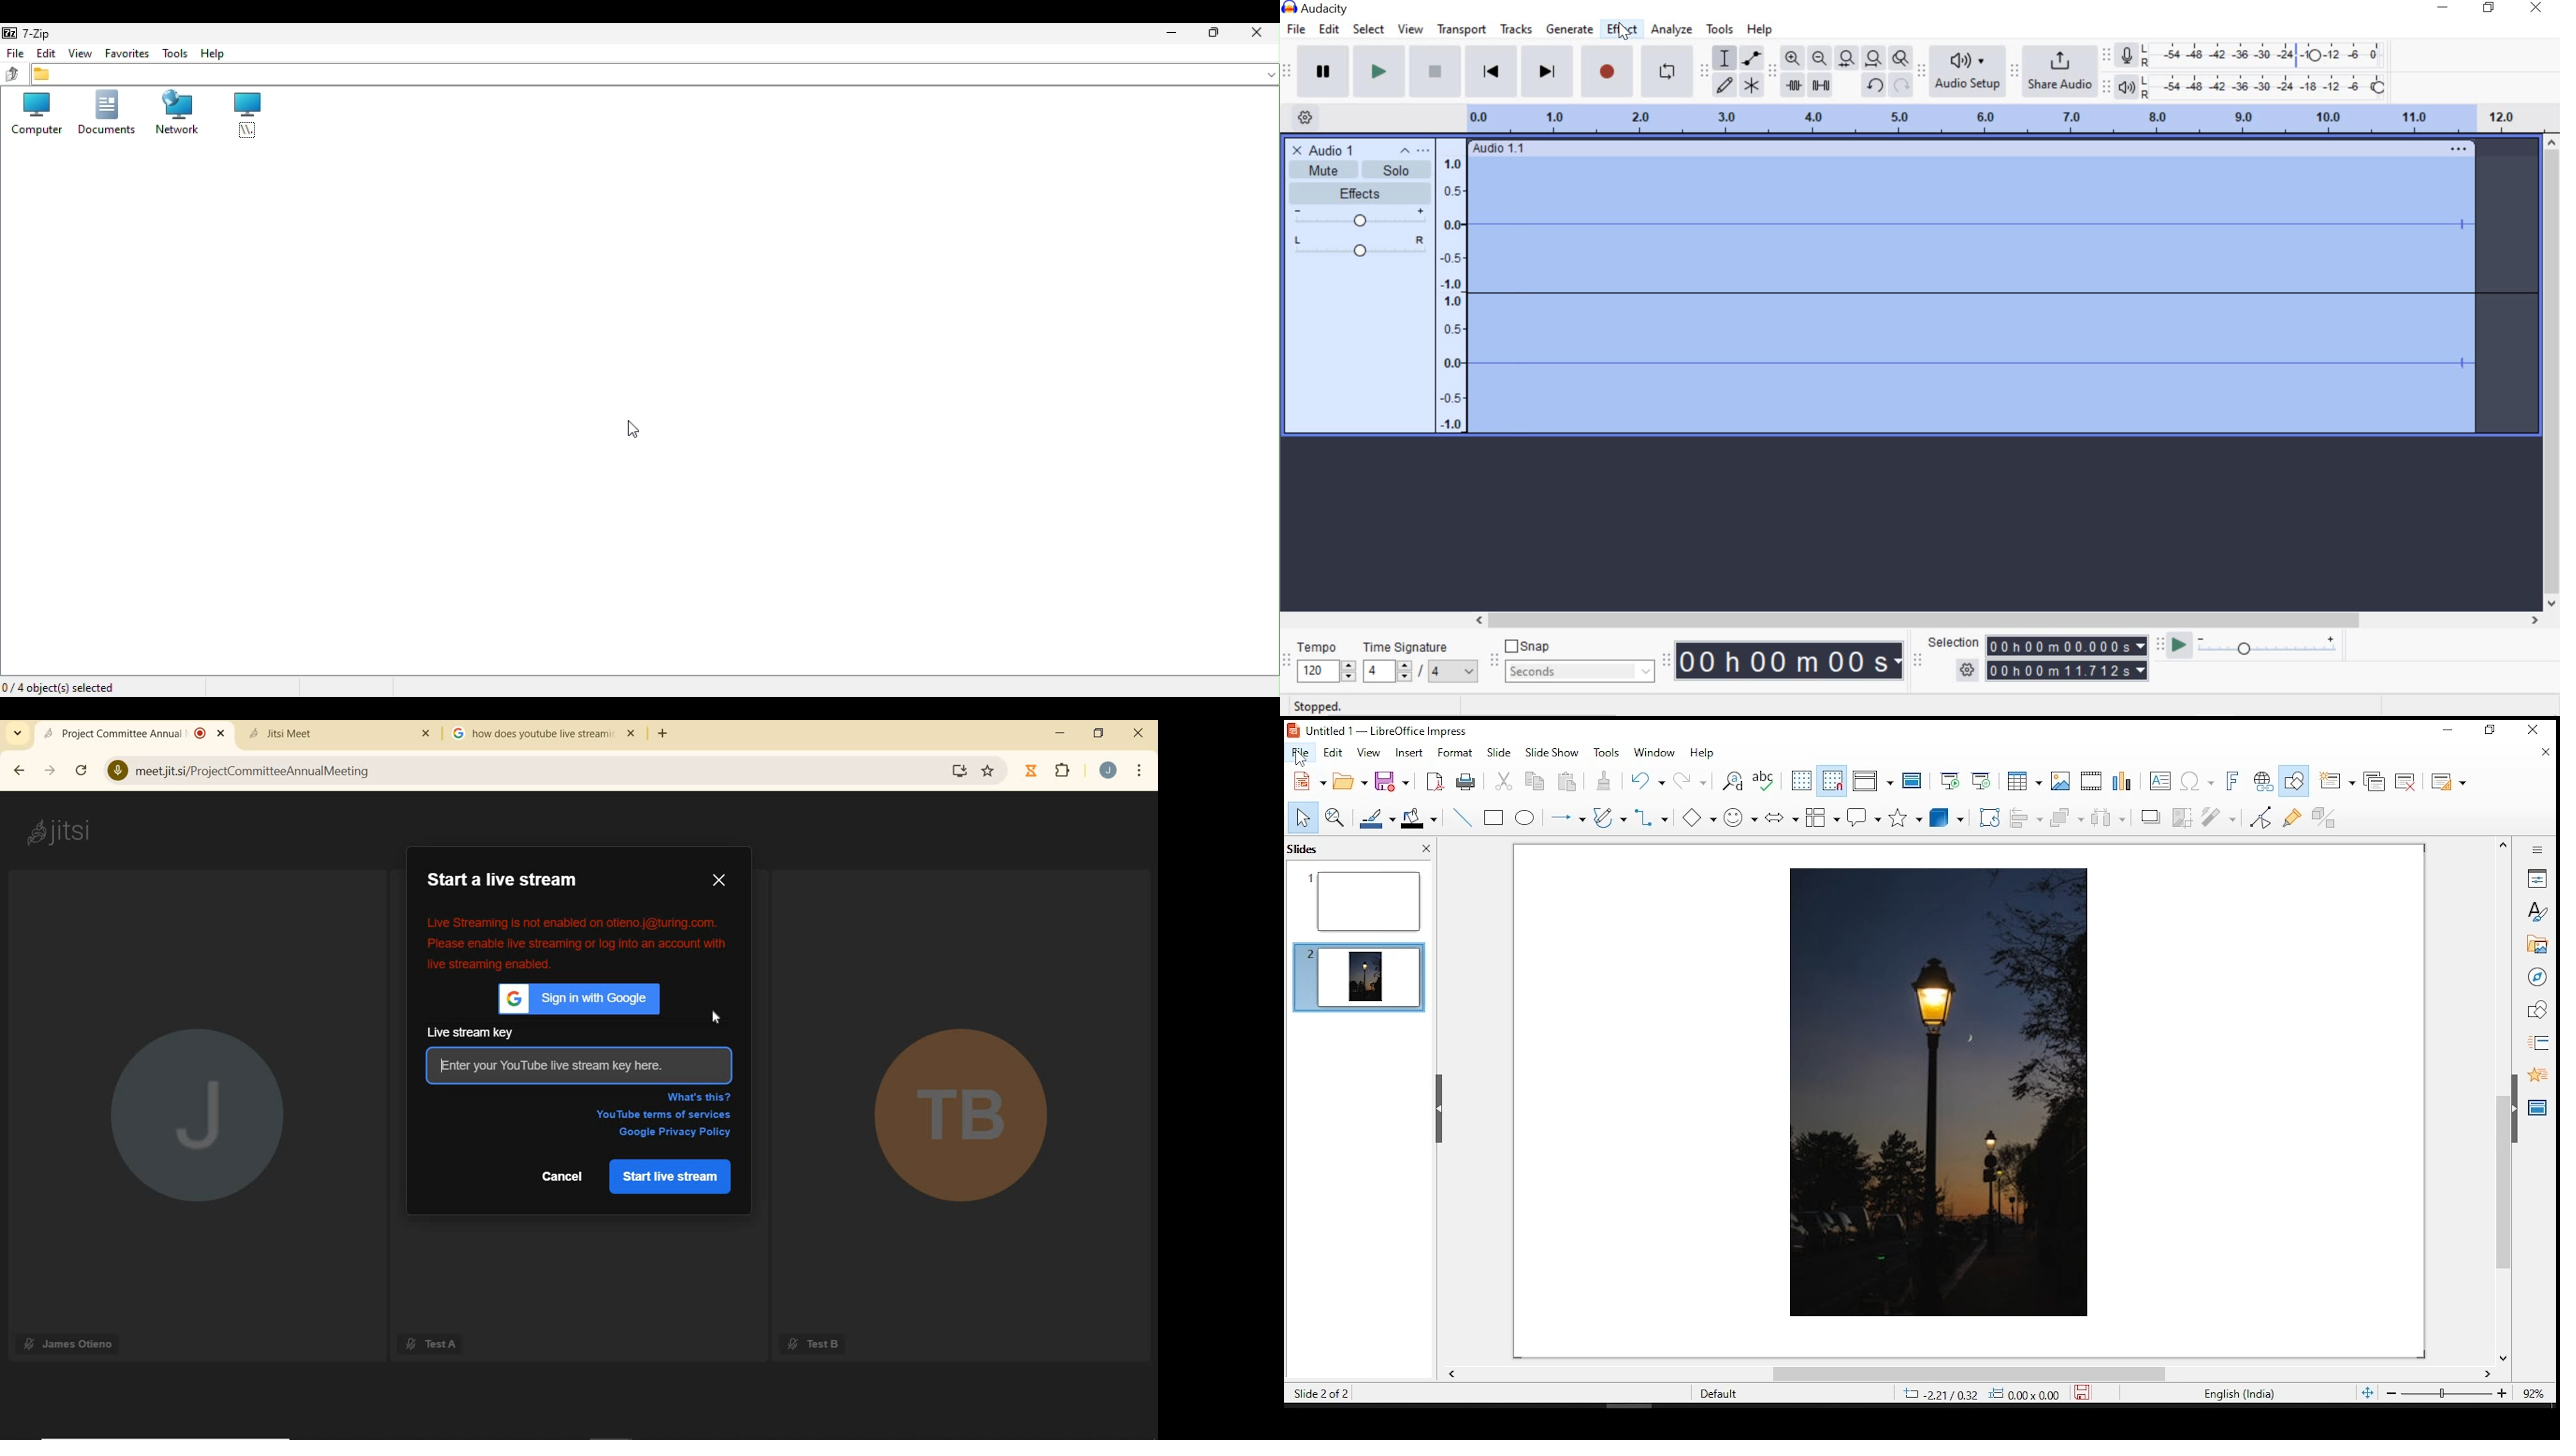  What do you see at coordinates (2059, 779) in the screenshot?
I see `images` at bounding box center [2059, 779].